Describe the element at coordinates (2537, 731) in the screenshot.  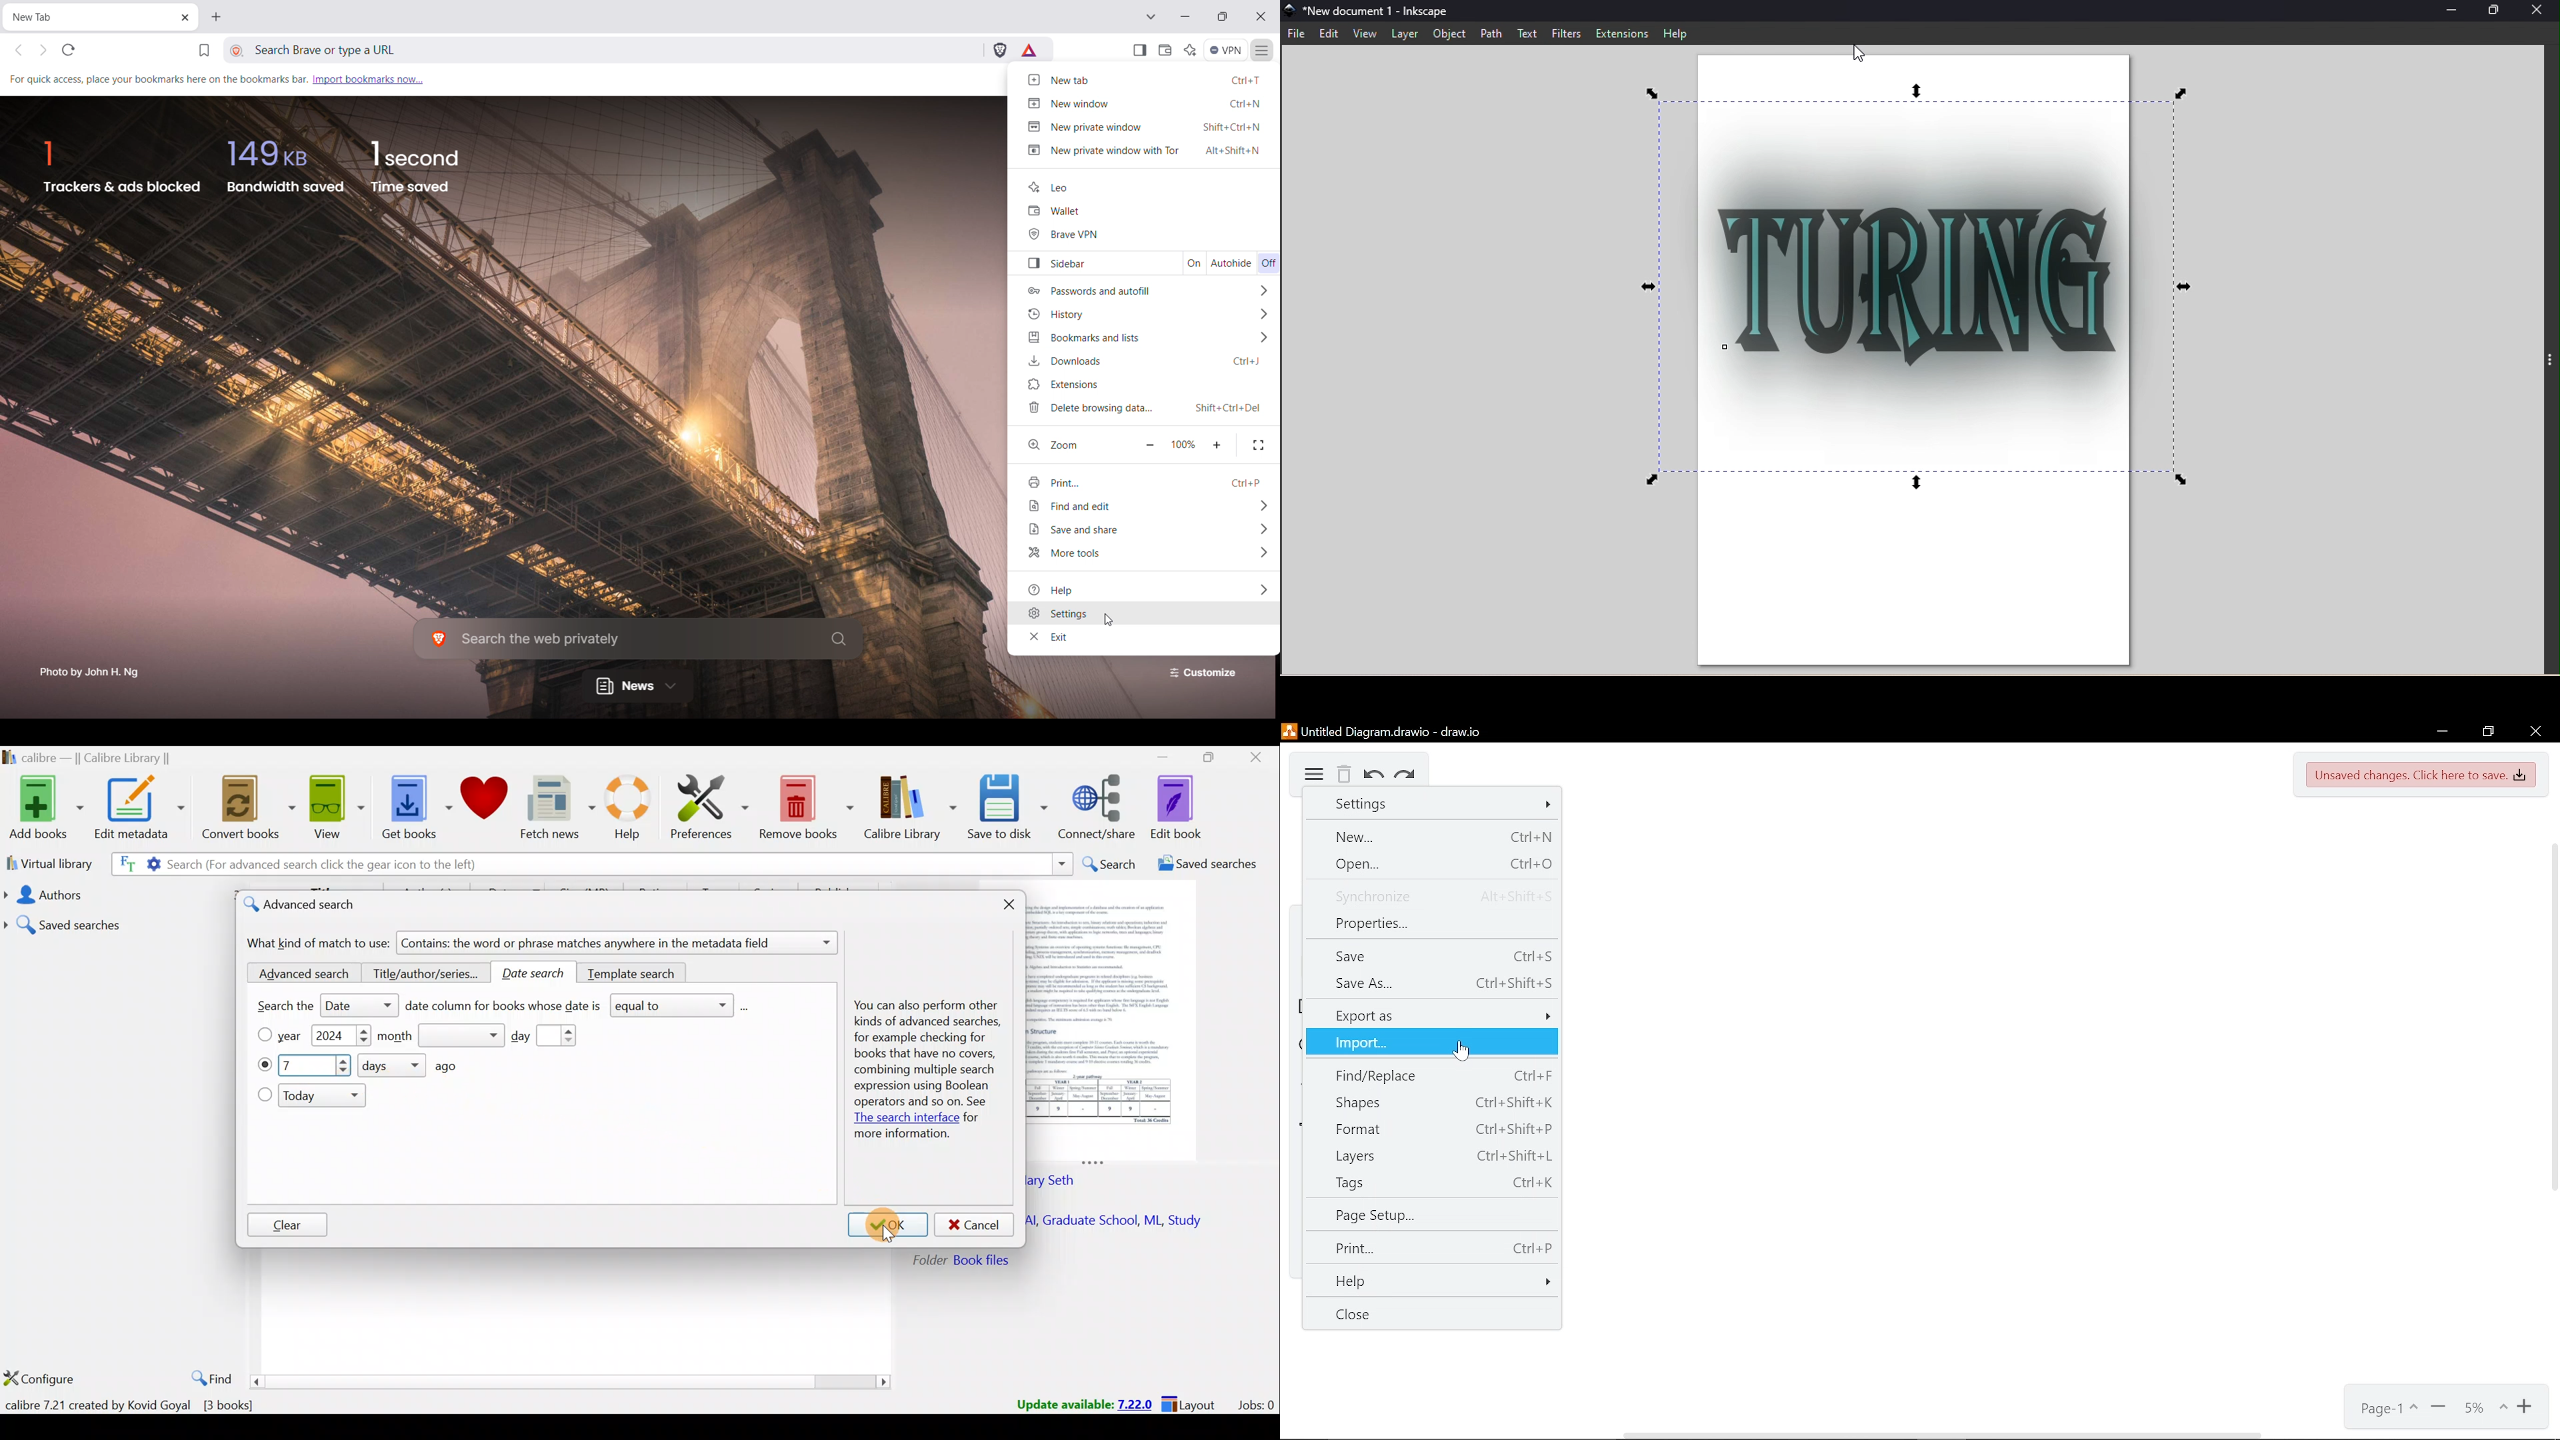
I see `Close` at that location.